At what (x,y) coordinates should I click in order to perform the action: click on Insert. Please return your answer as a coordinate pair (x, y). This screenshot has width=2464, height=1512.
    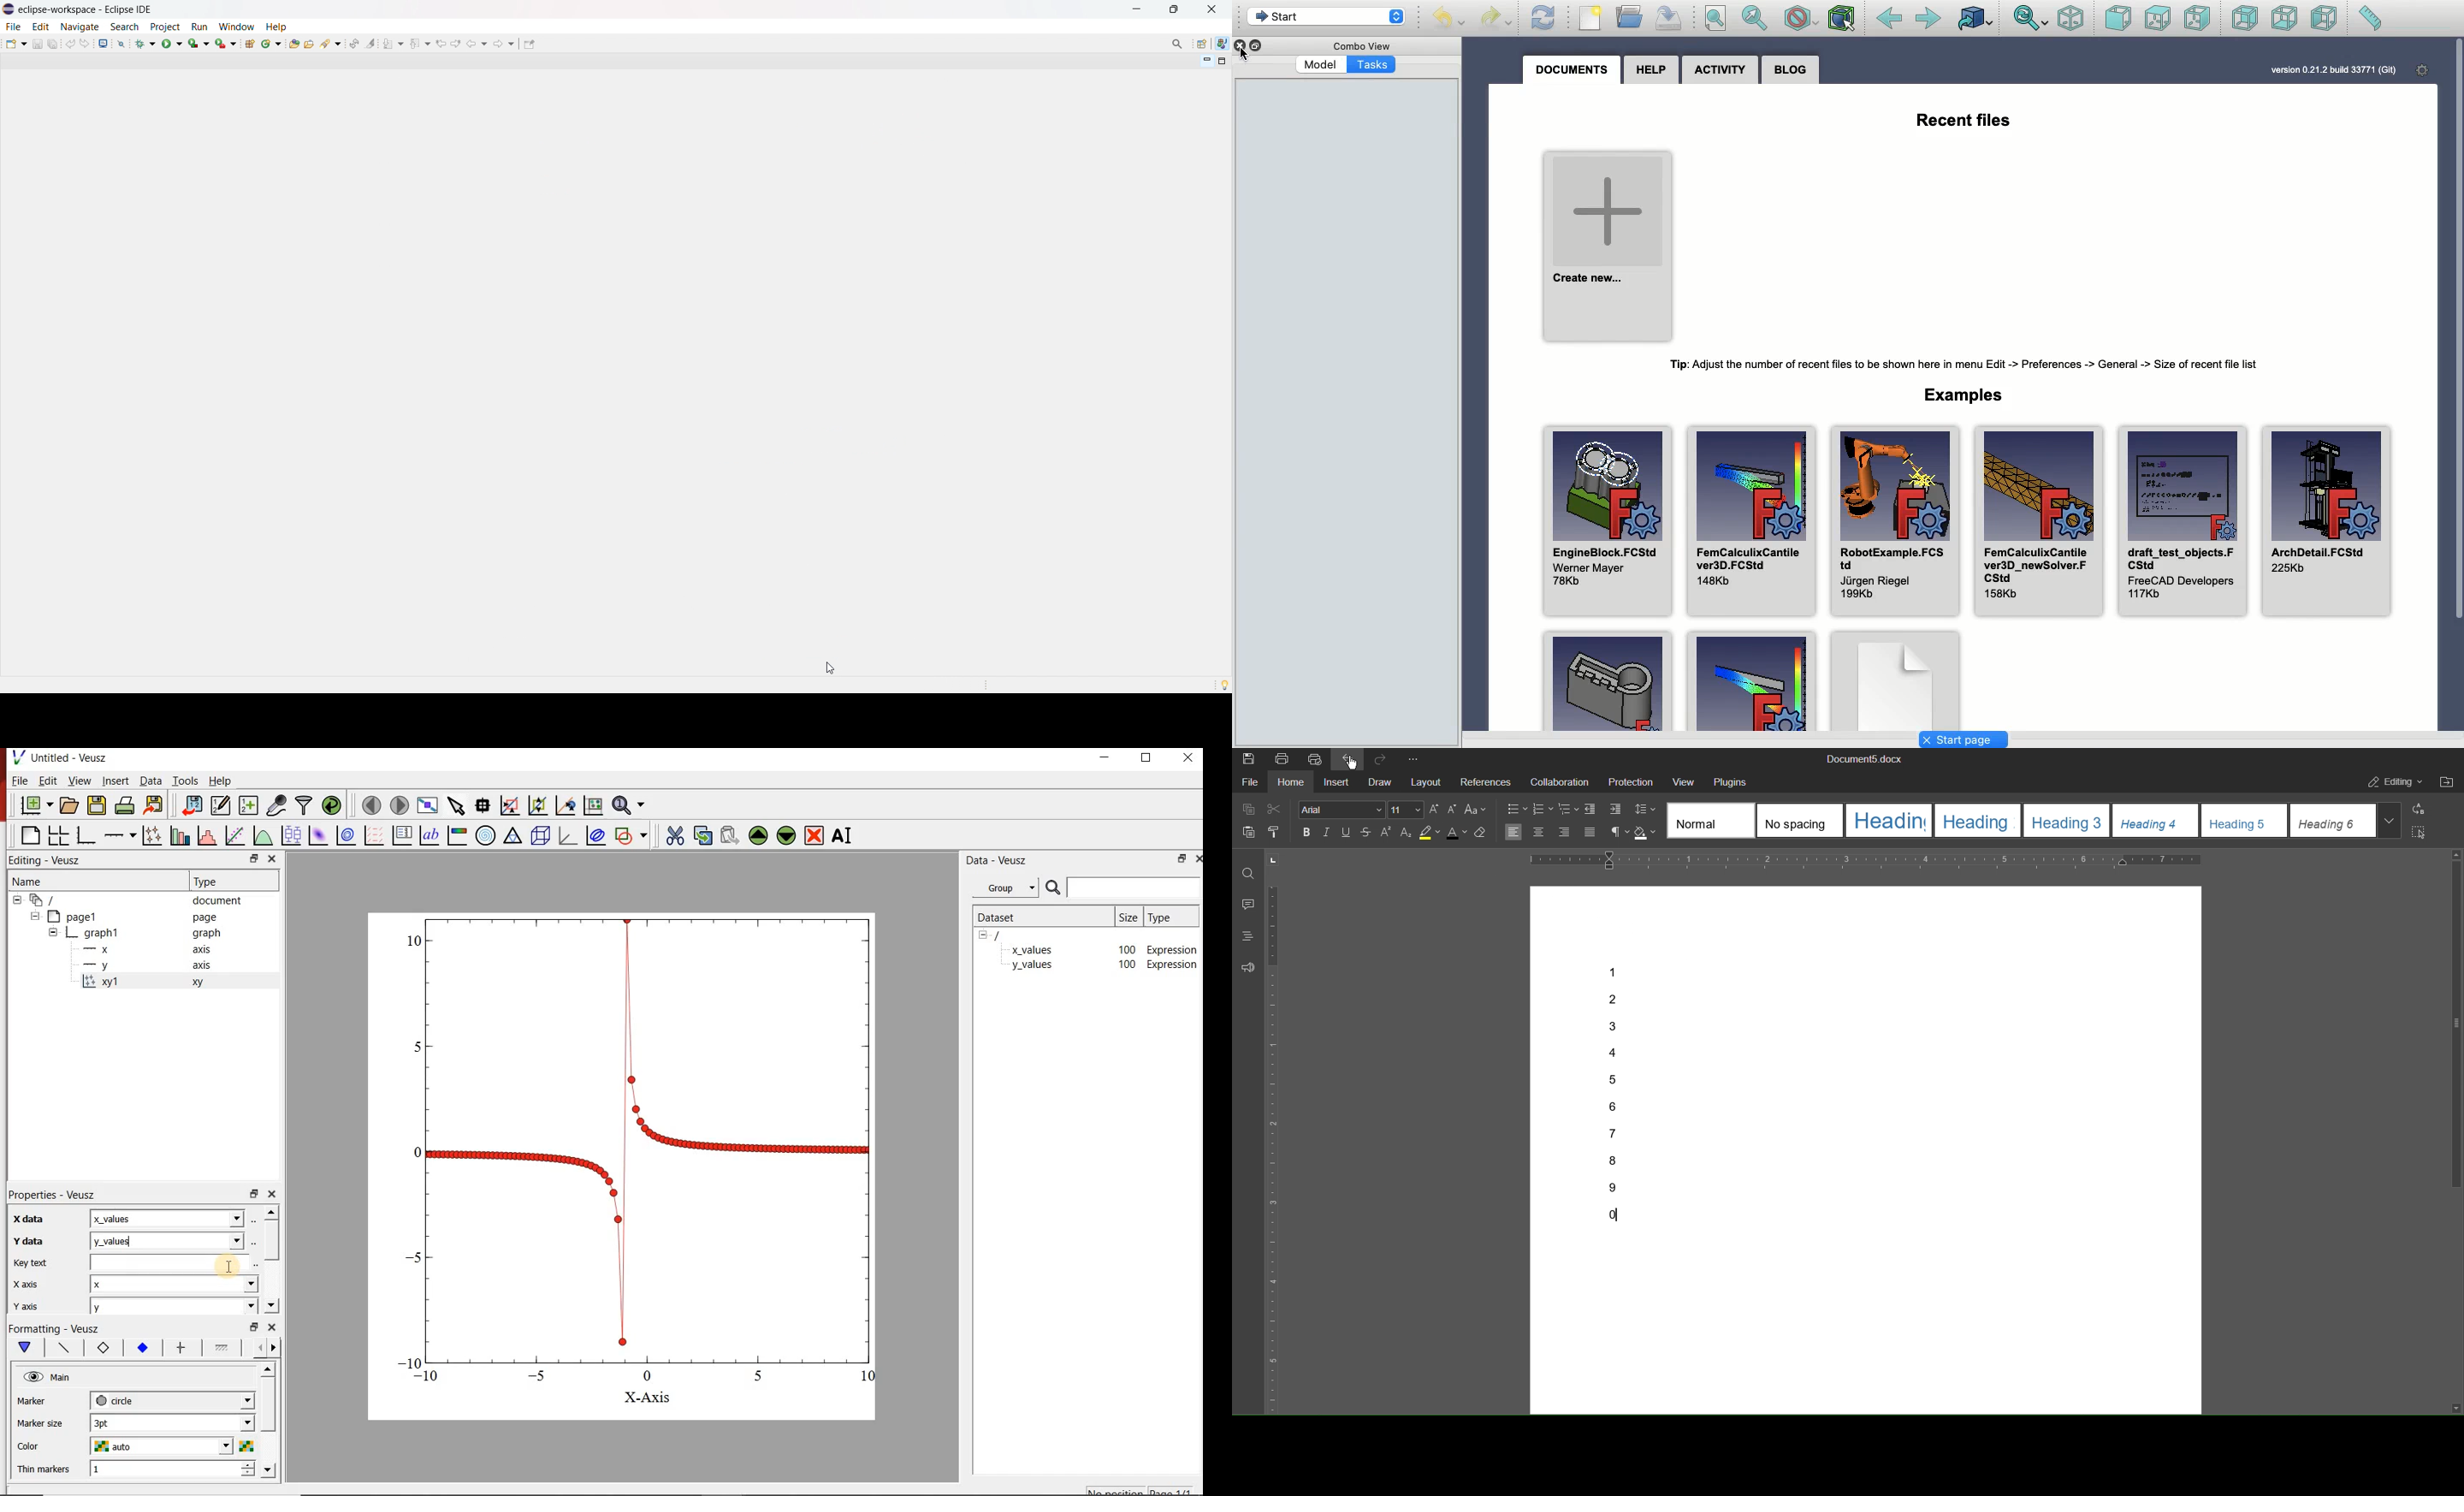
    Looking at the image, I should click on (1337, 783).